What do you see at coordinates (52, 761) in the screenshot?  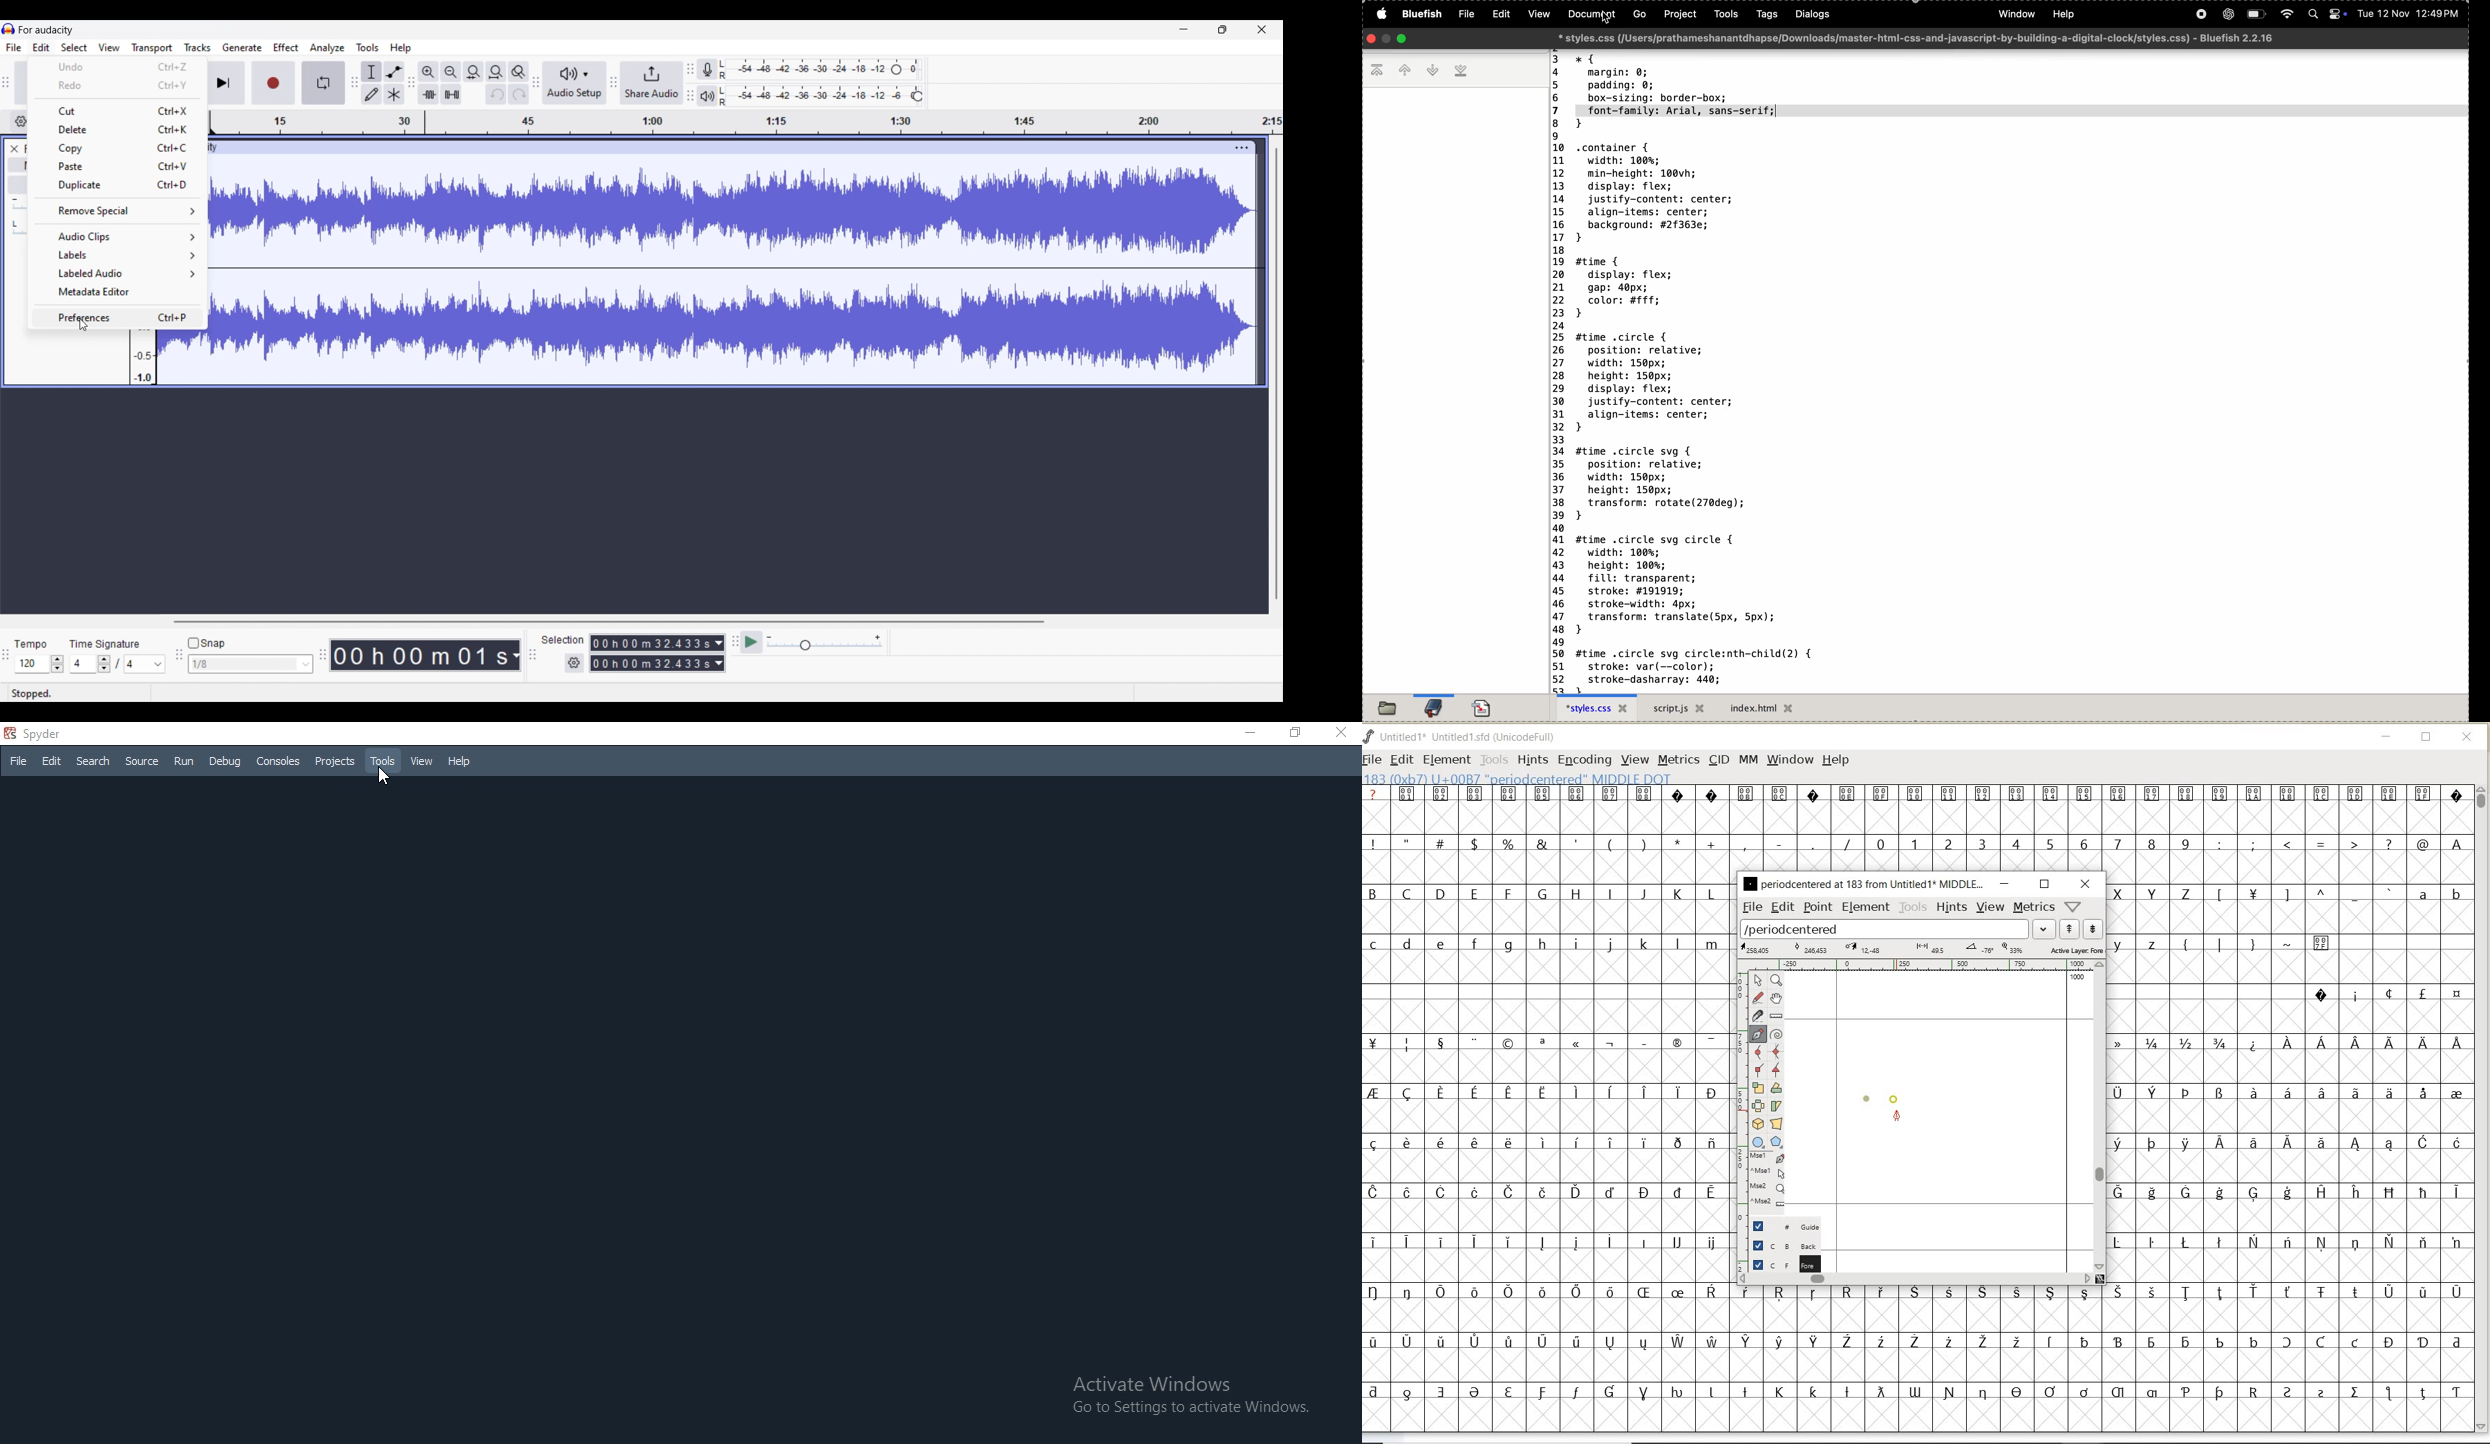 I see `Edit` at bounding box center [52, 761].